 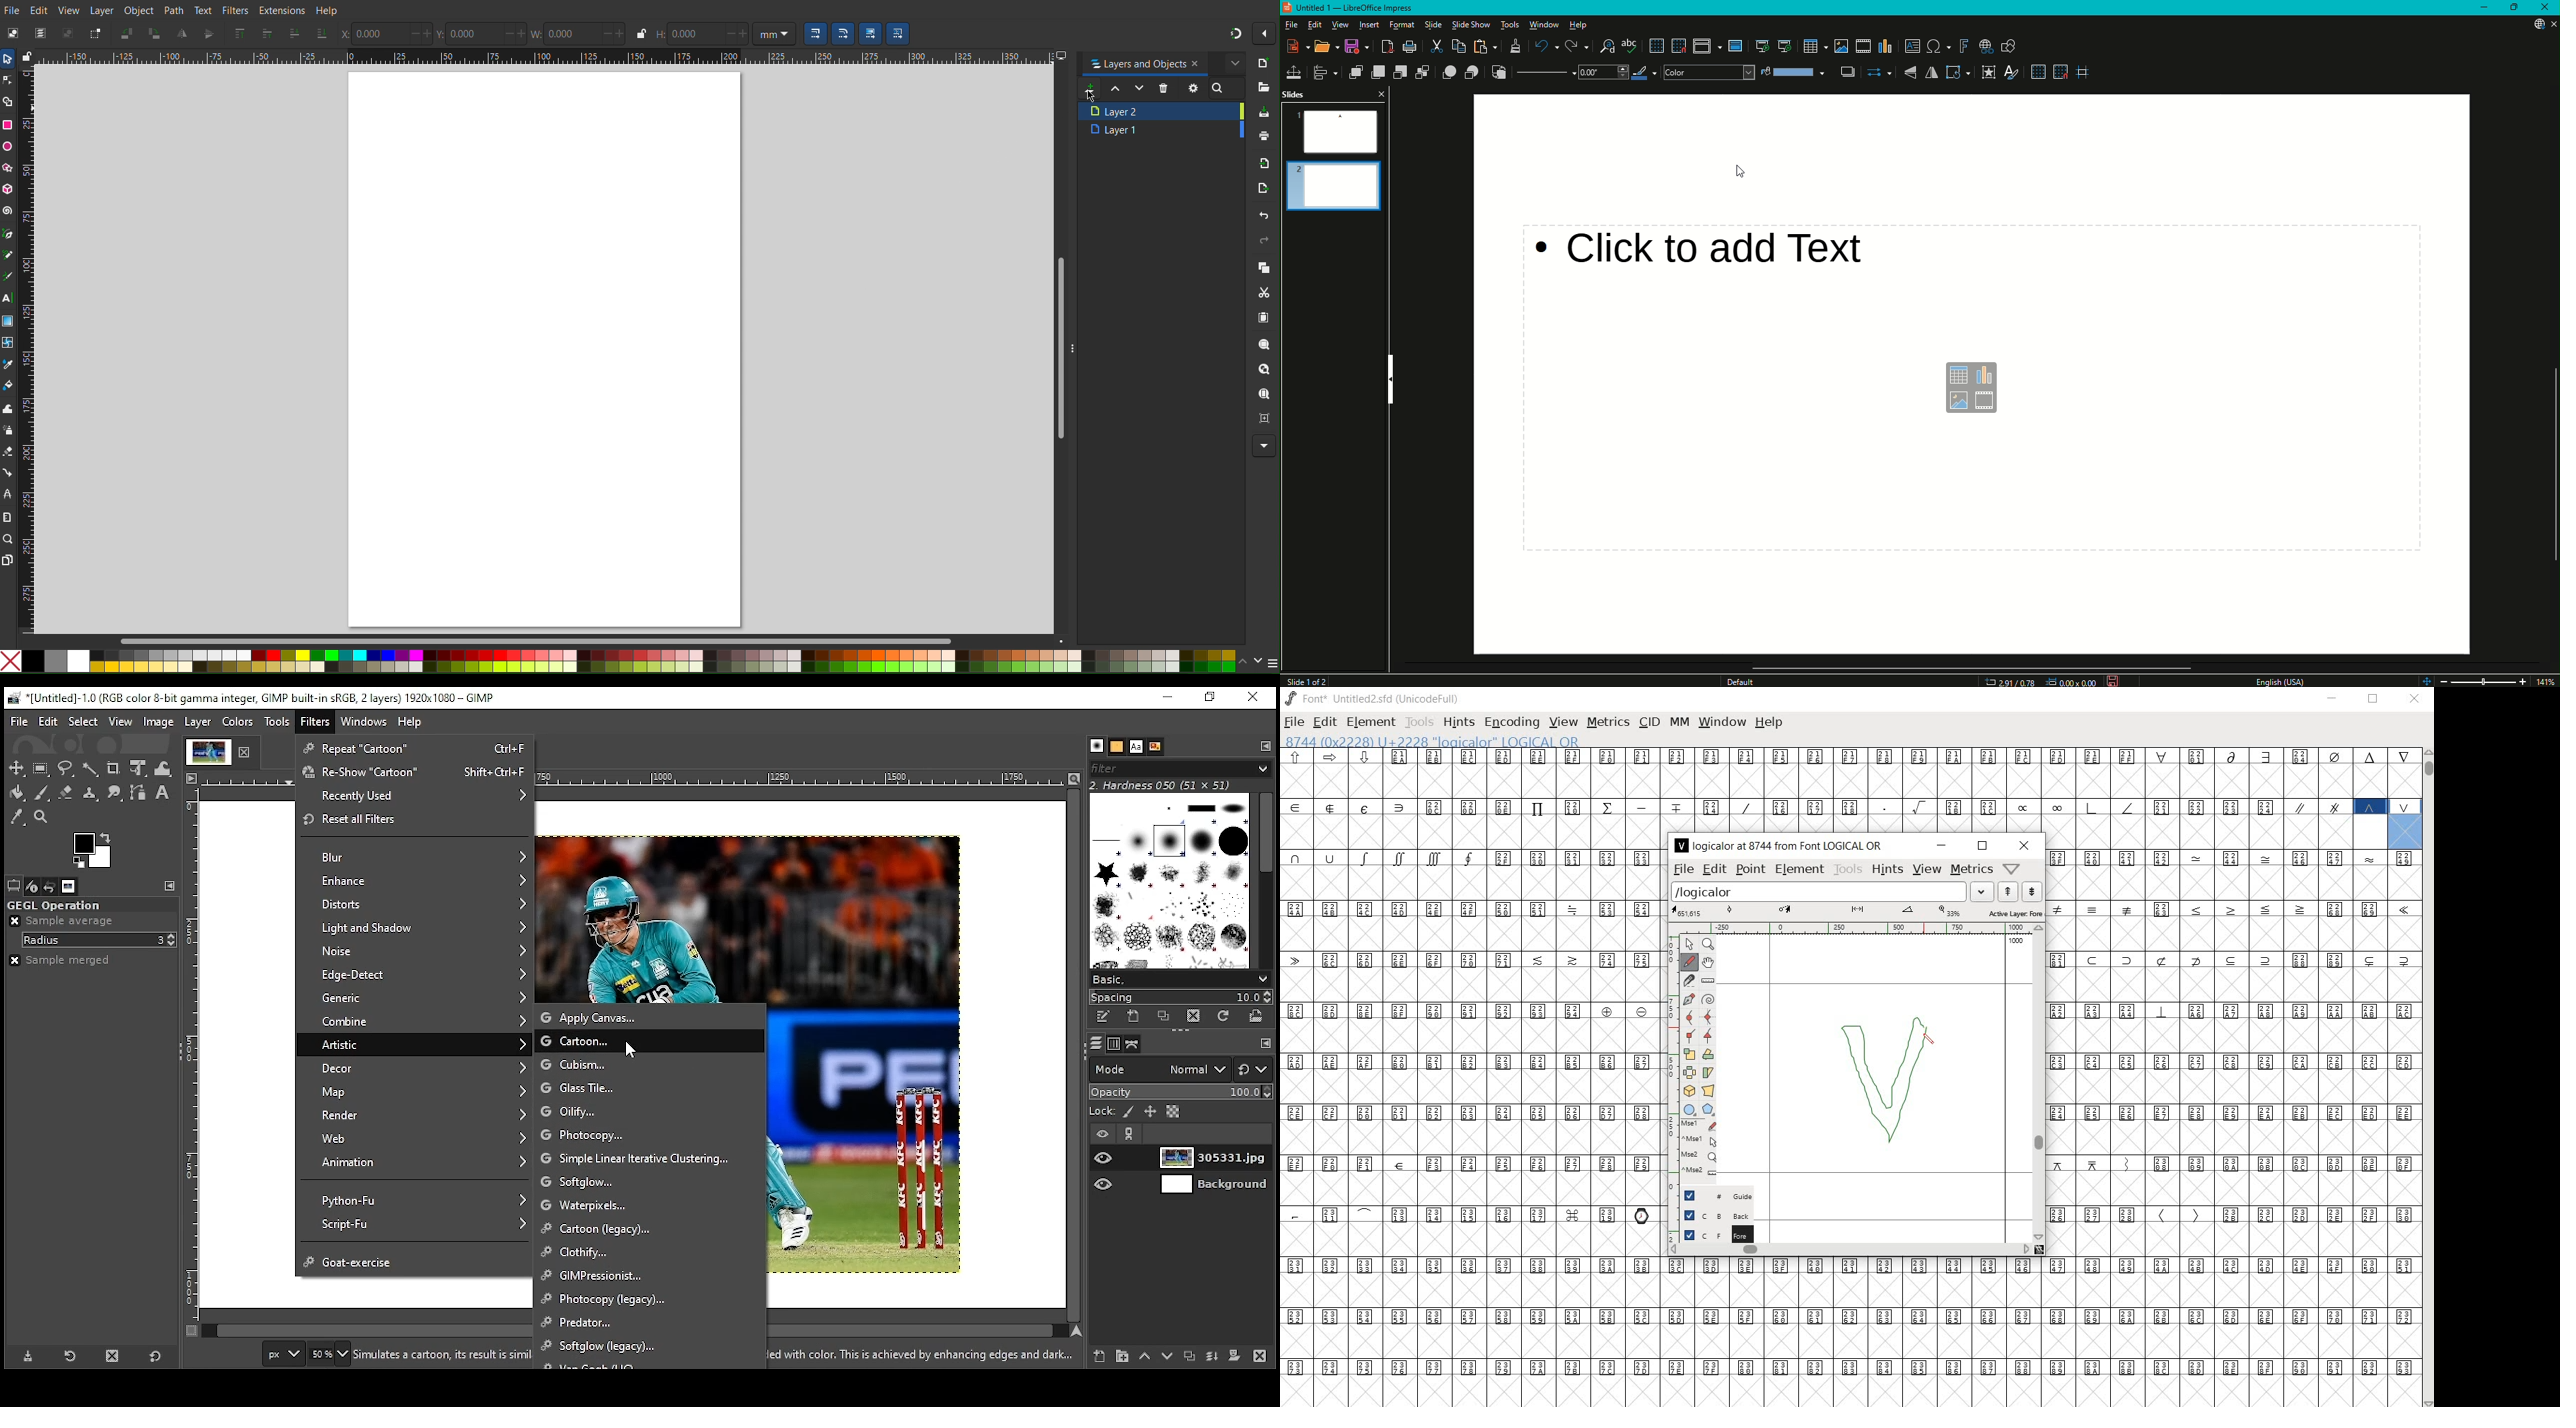 I want to click on Export Directly as PDF, so click(x=1387, y=47).